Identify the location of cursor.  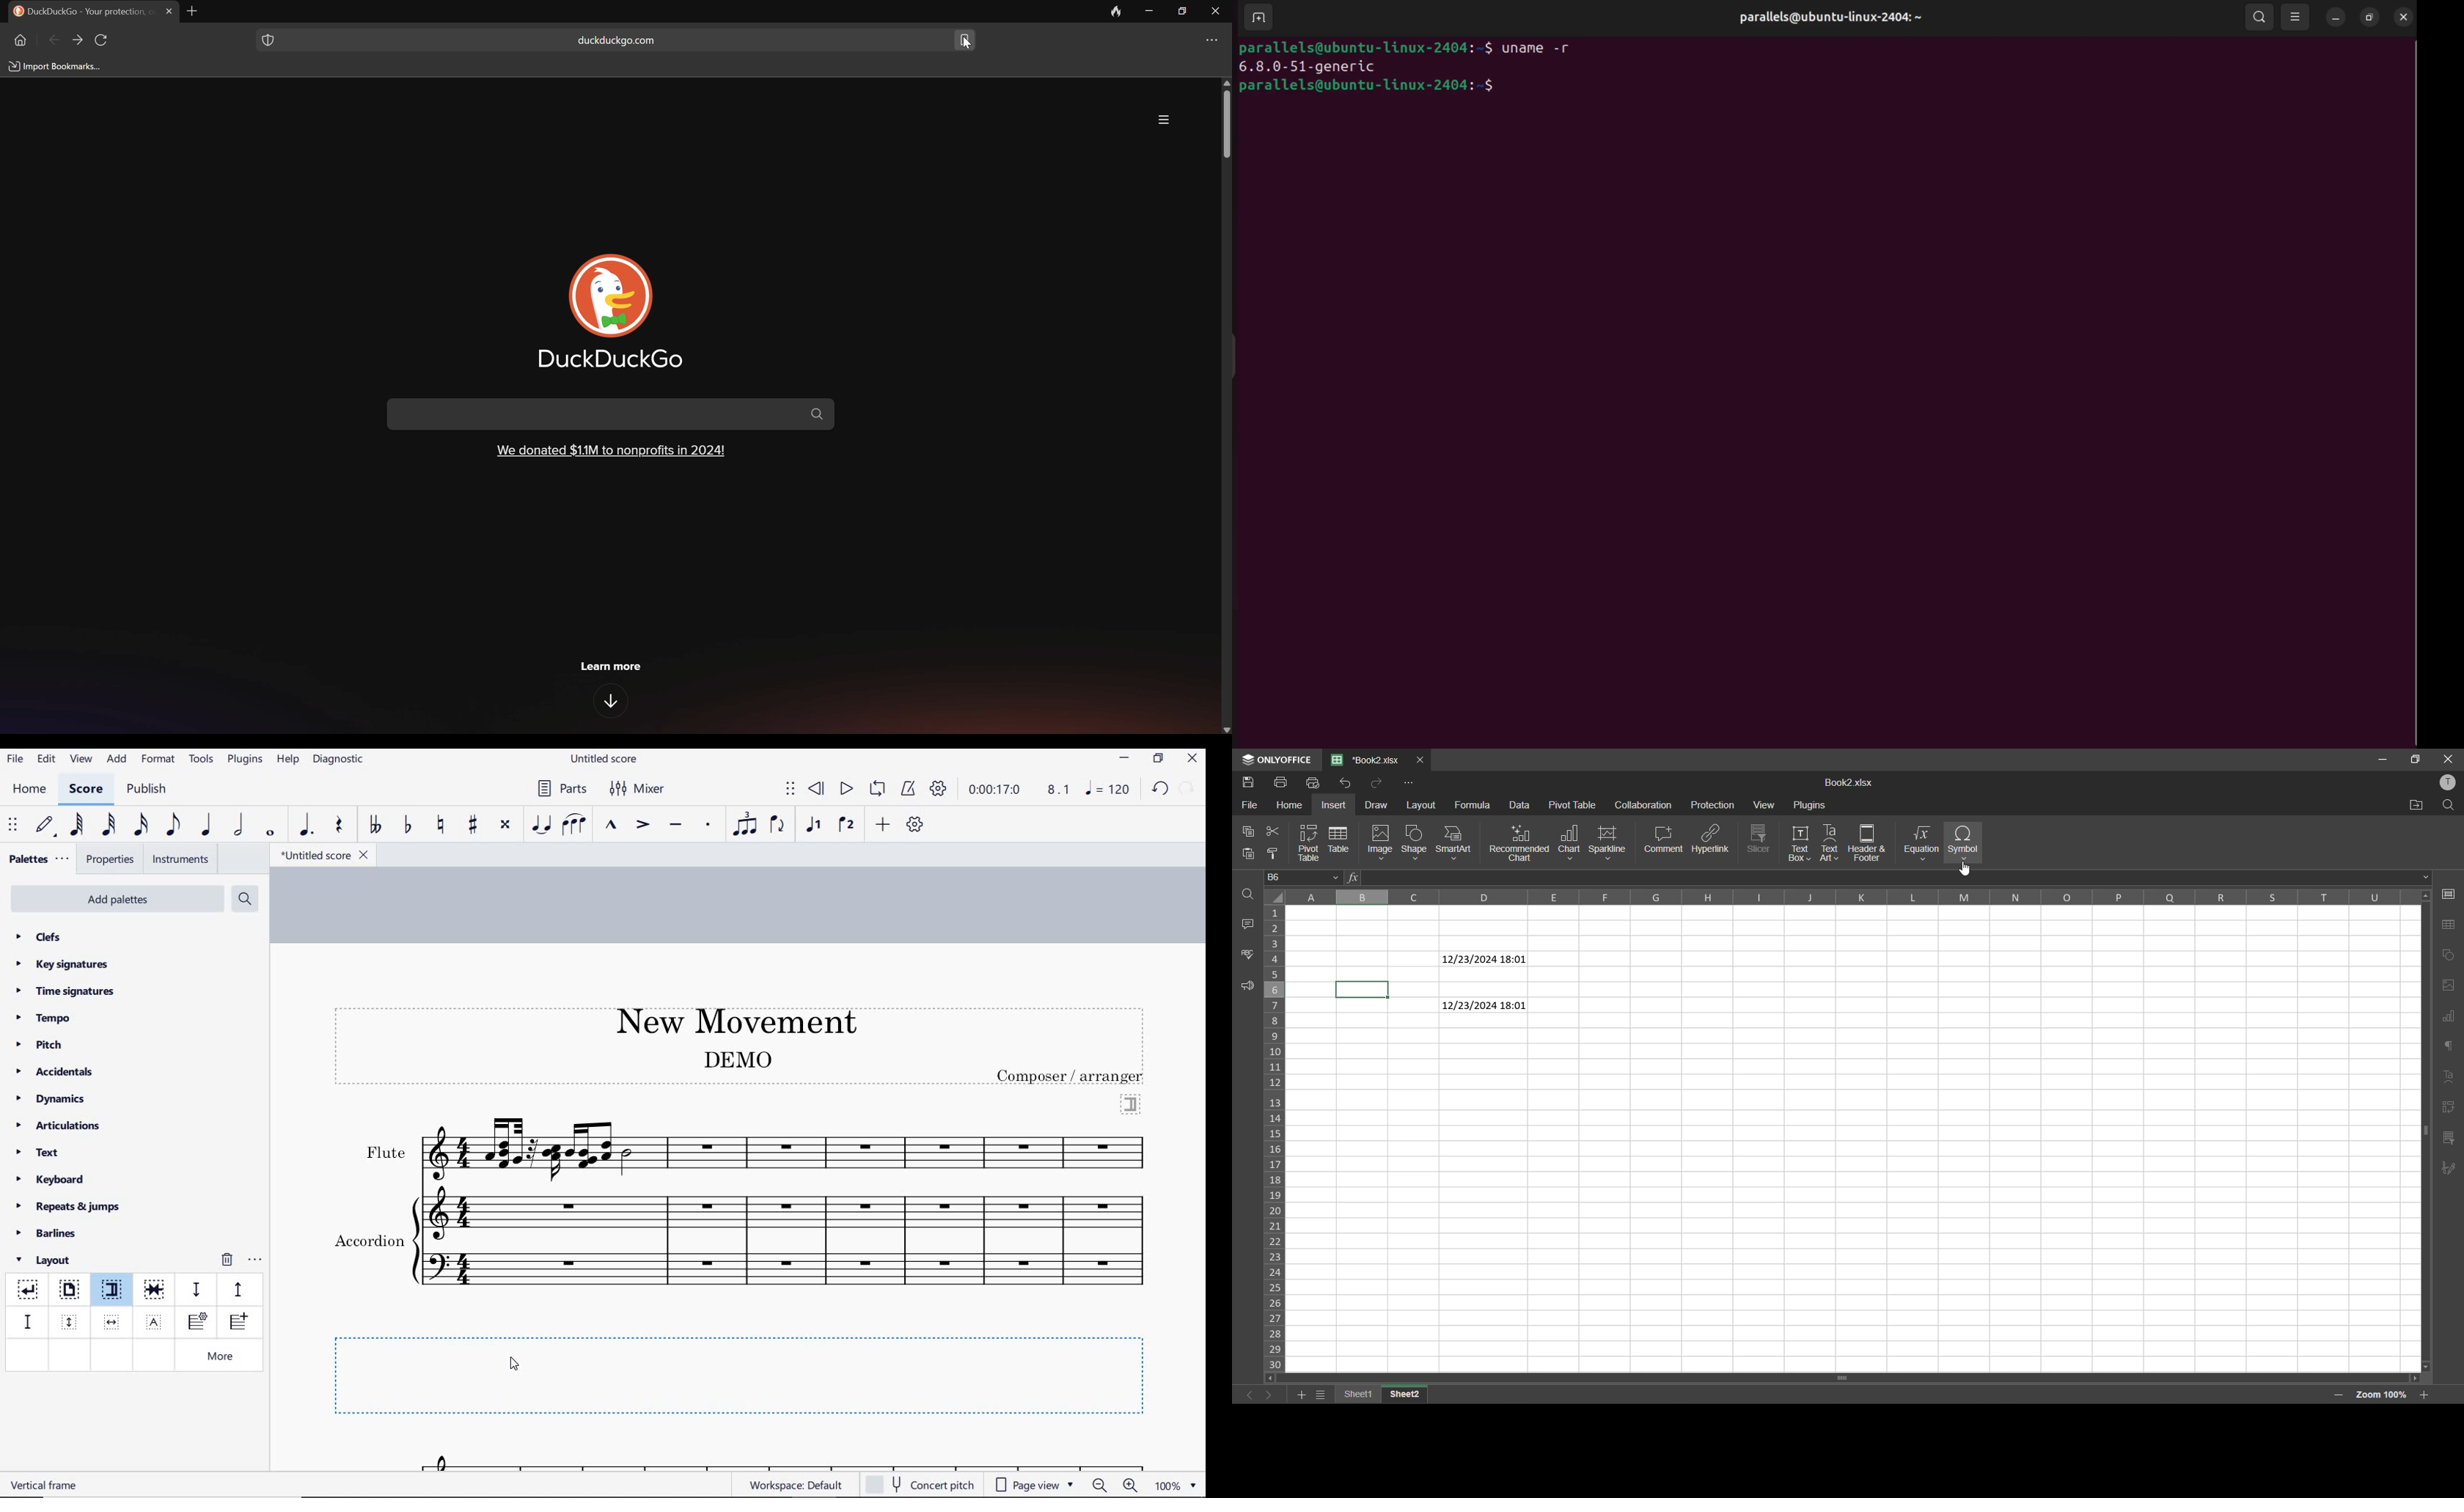
(1967, 870).